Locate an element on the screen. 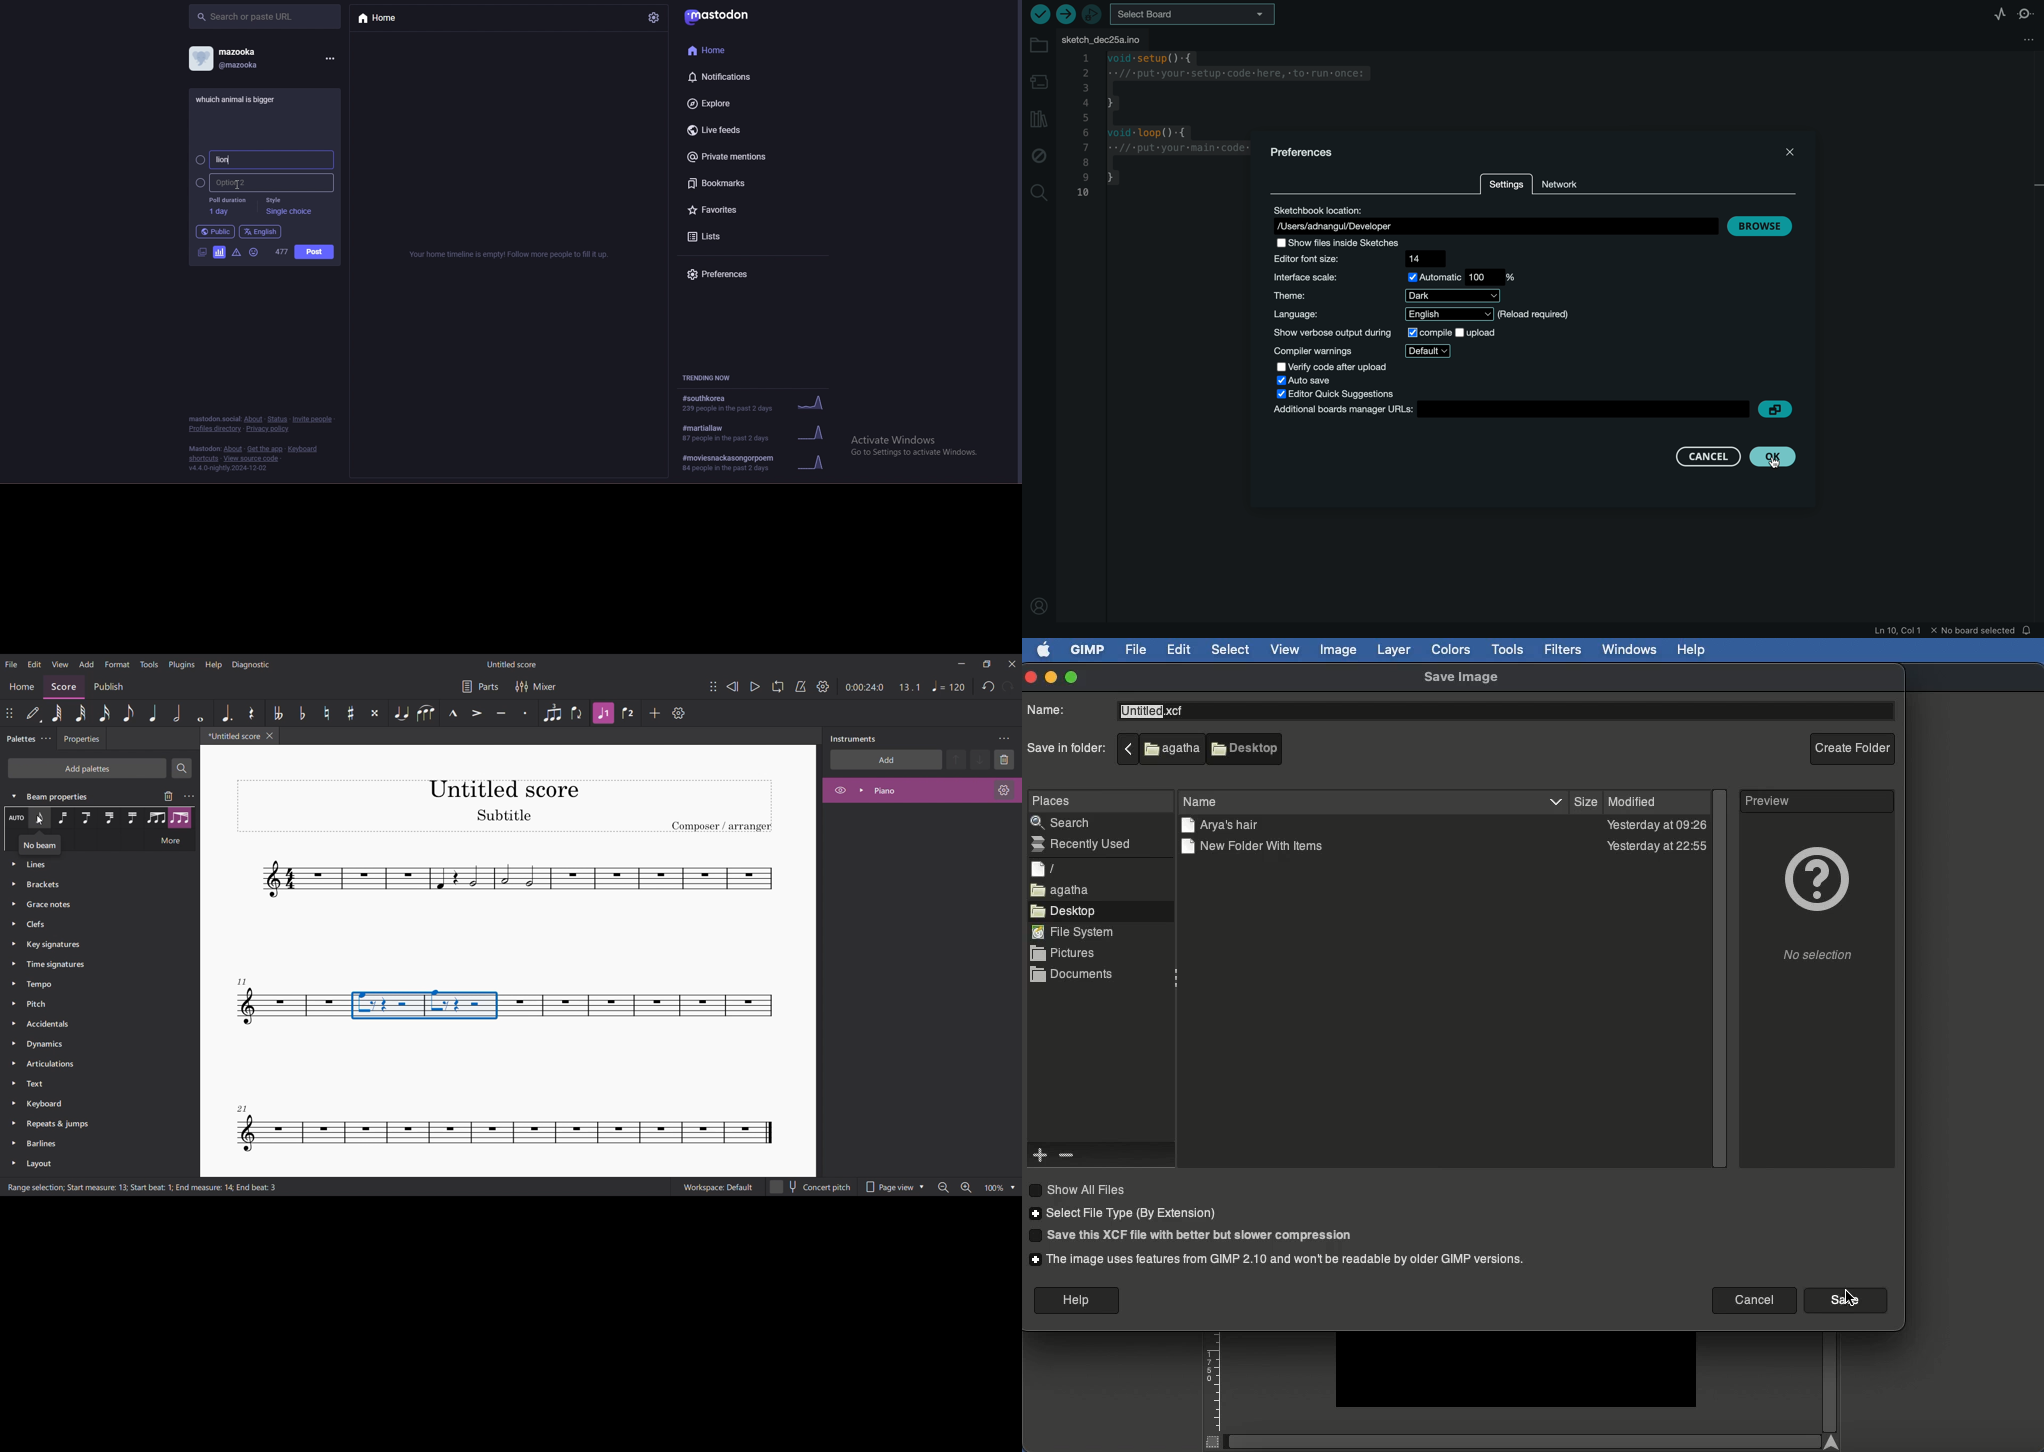  Cancel is located at coordinates (1752, 1299).